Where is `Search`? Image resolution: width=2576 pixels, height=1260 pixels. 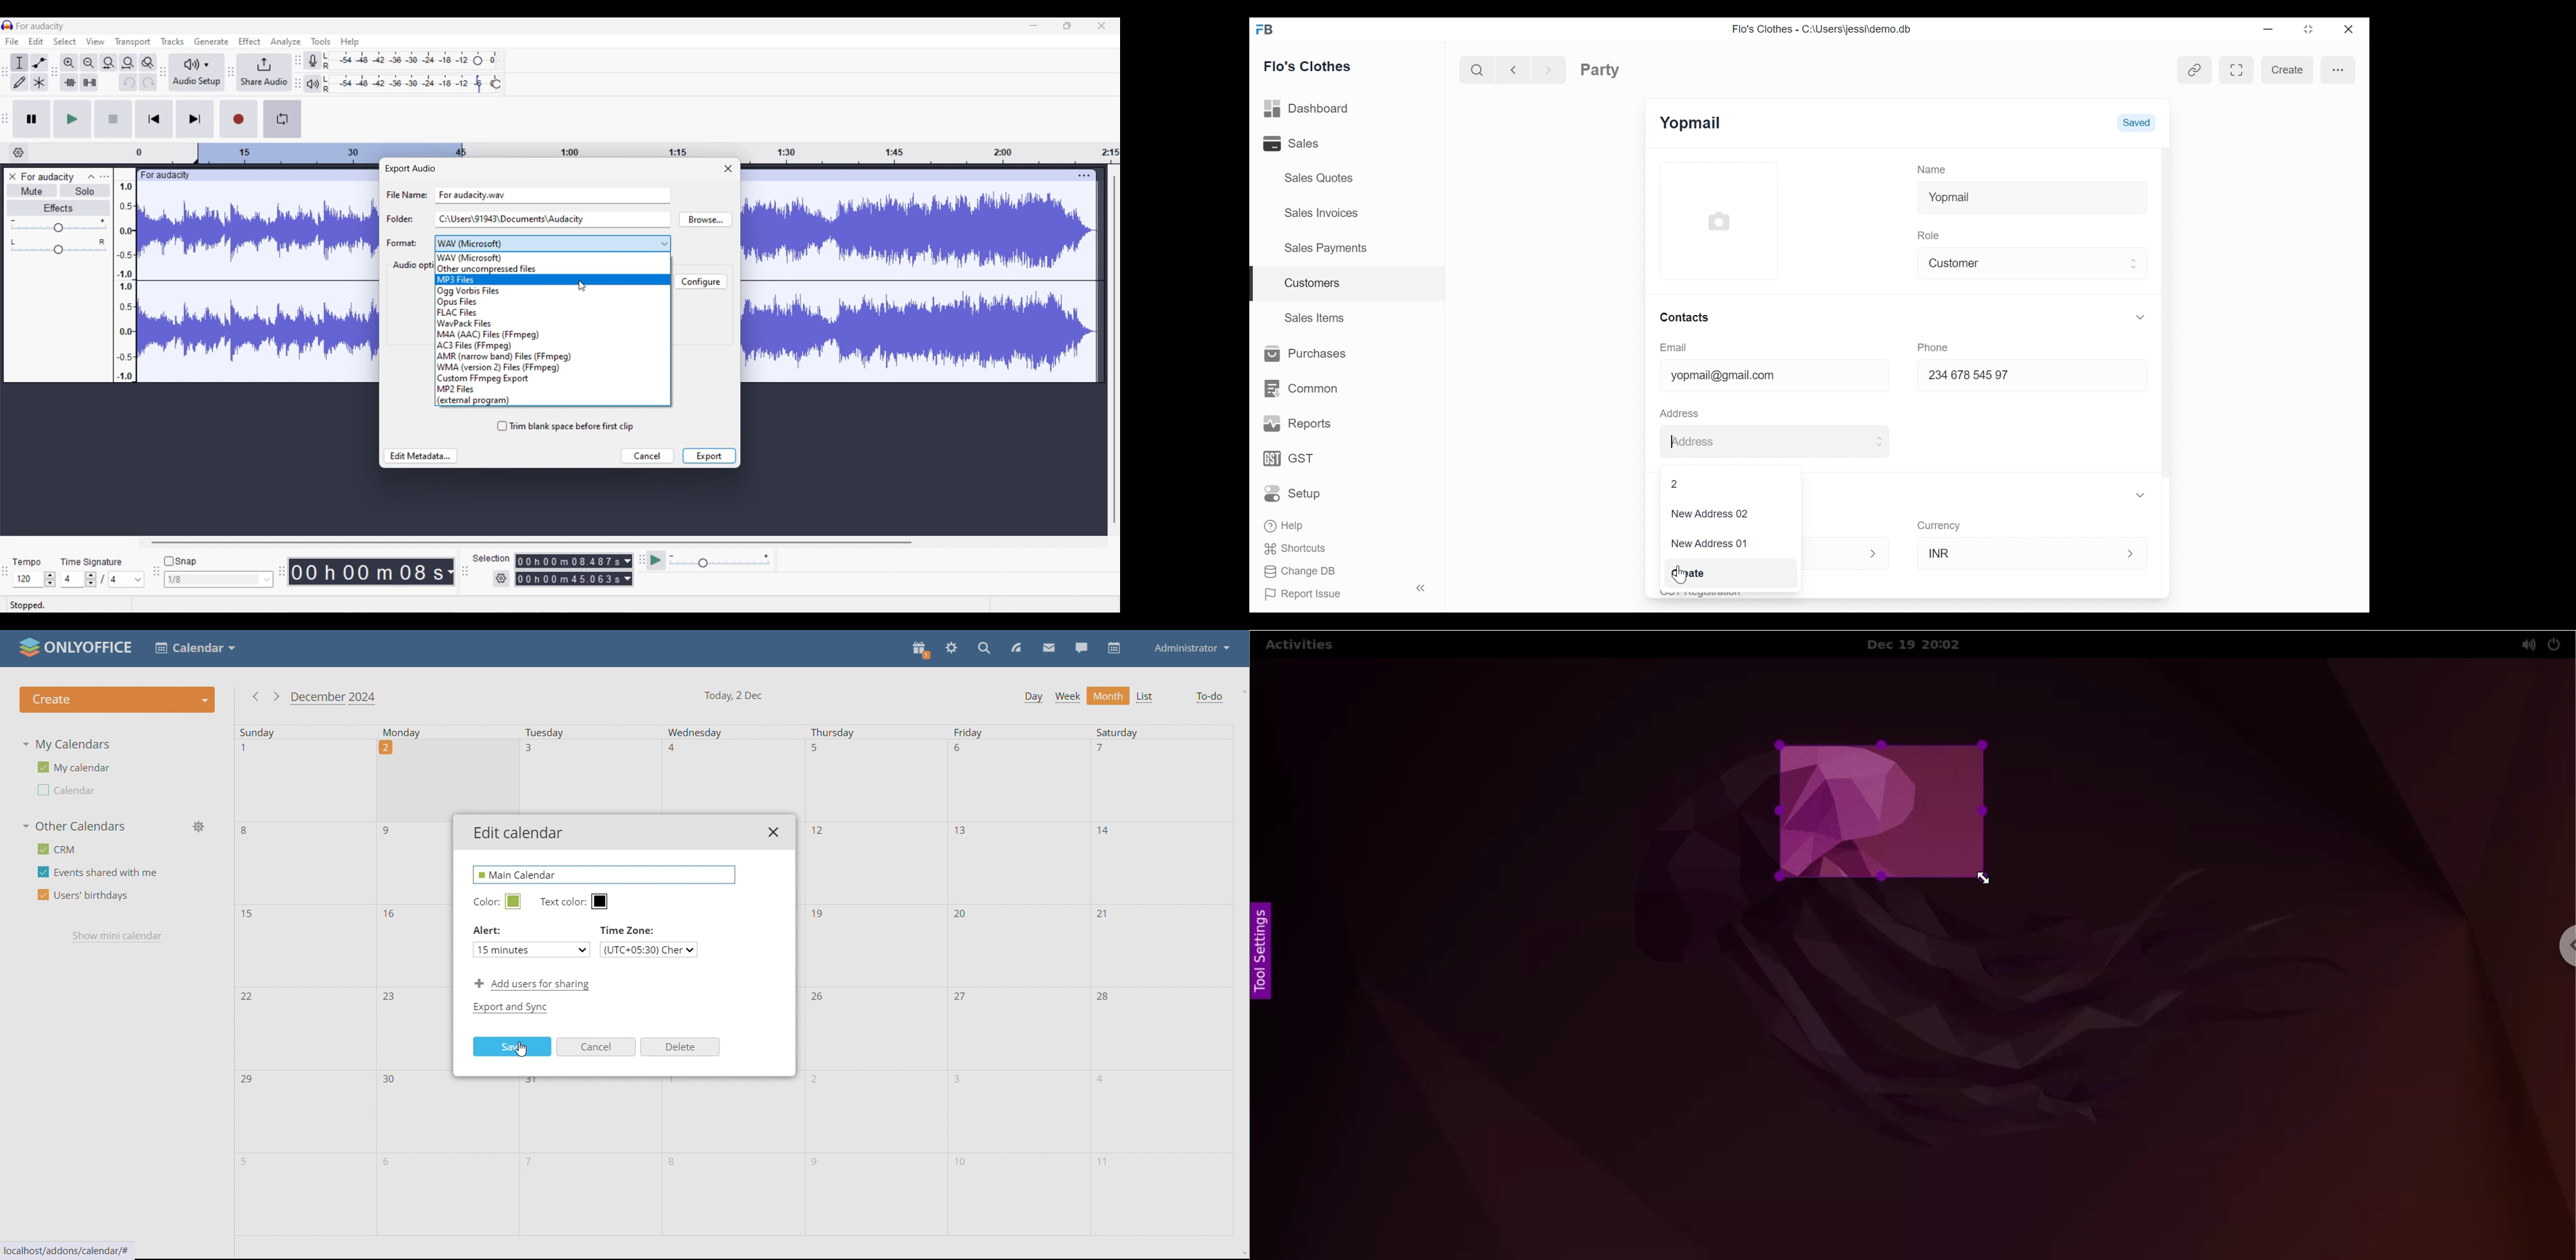 Search is located at coordinates (1479, 69).